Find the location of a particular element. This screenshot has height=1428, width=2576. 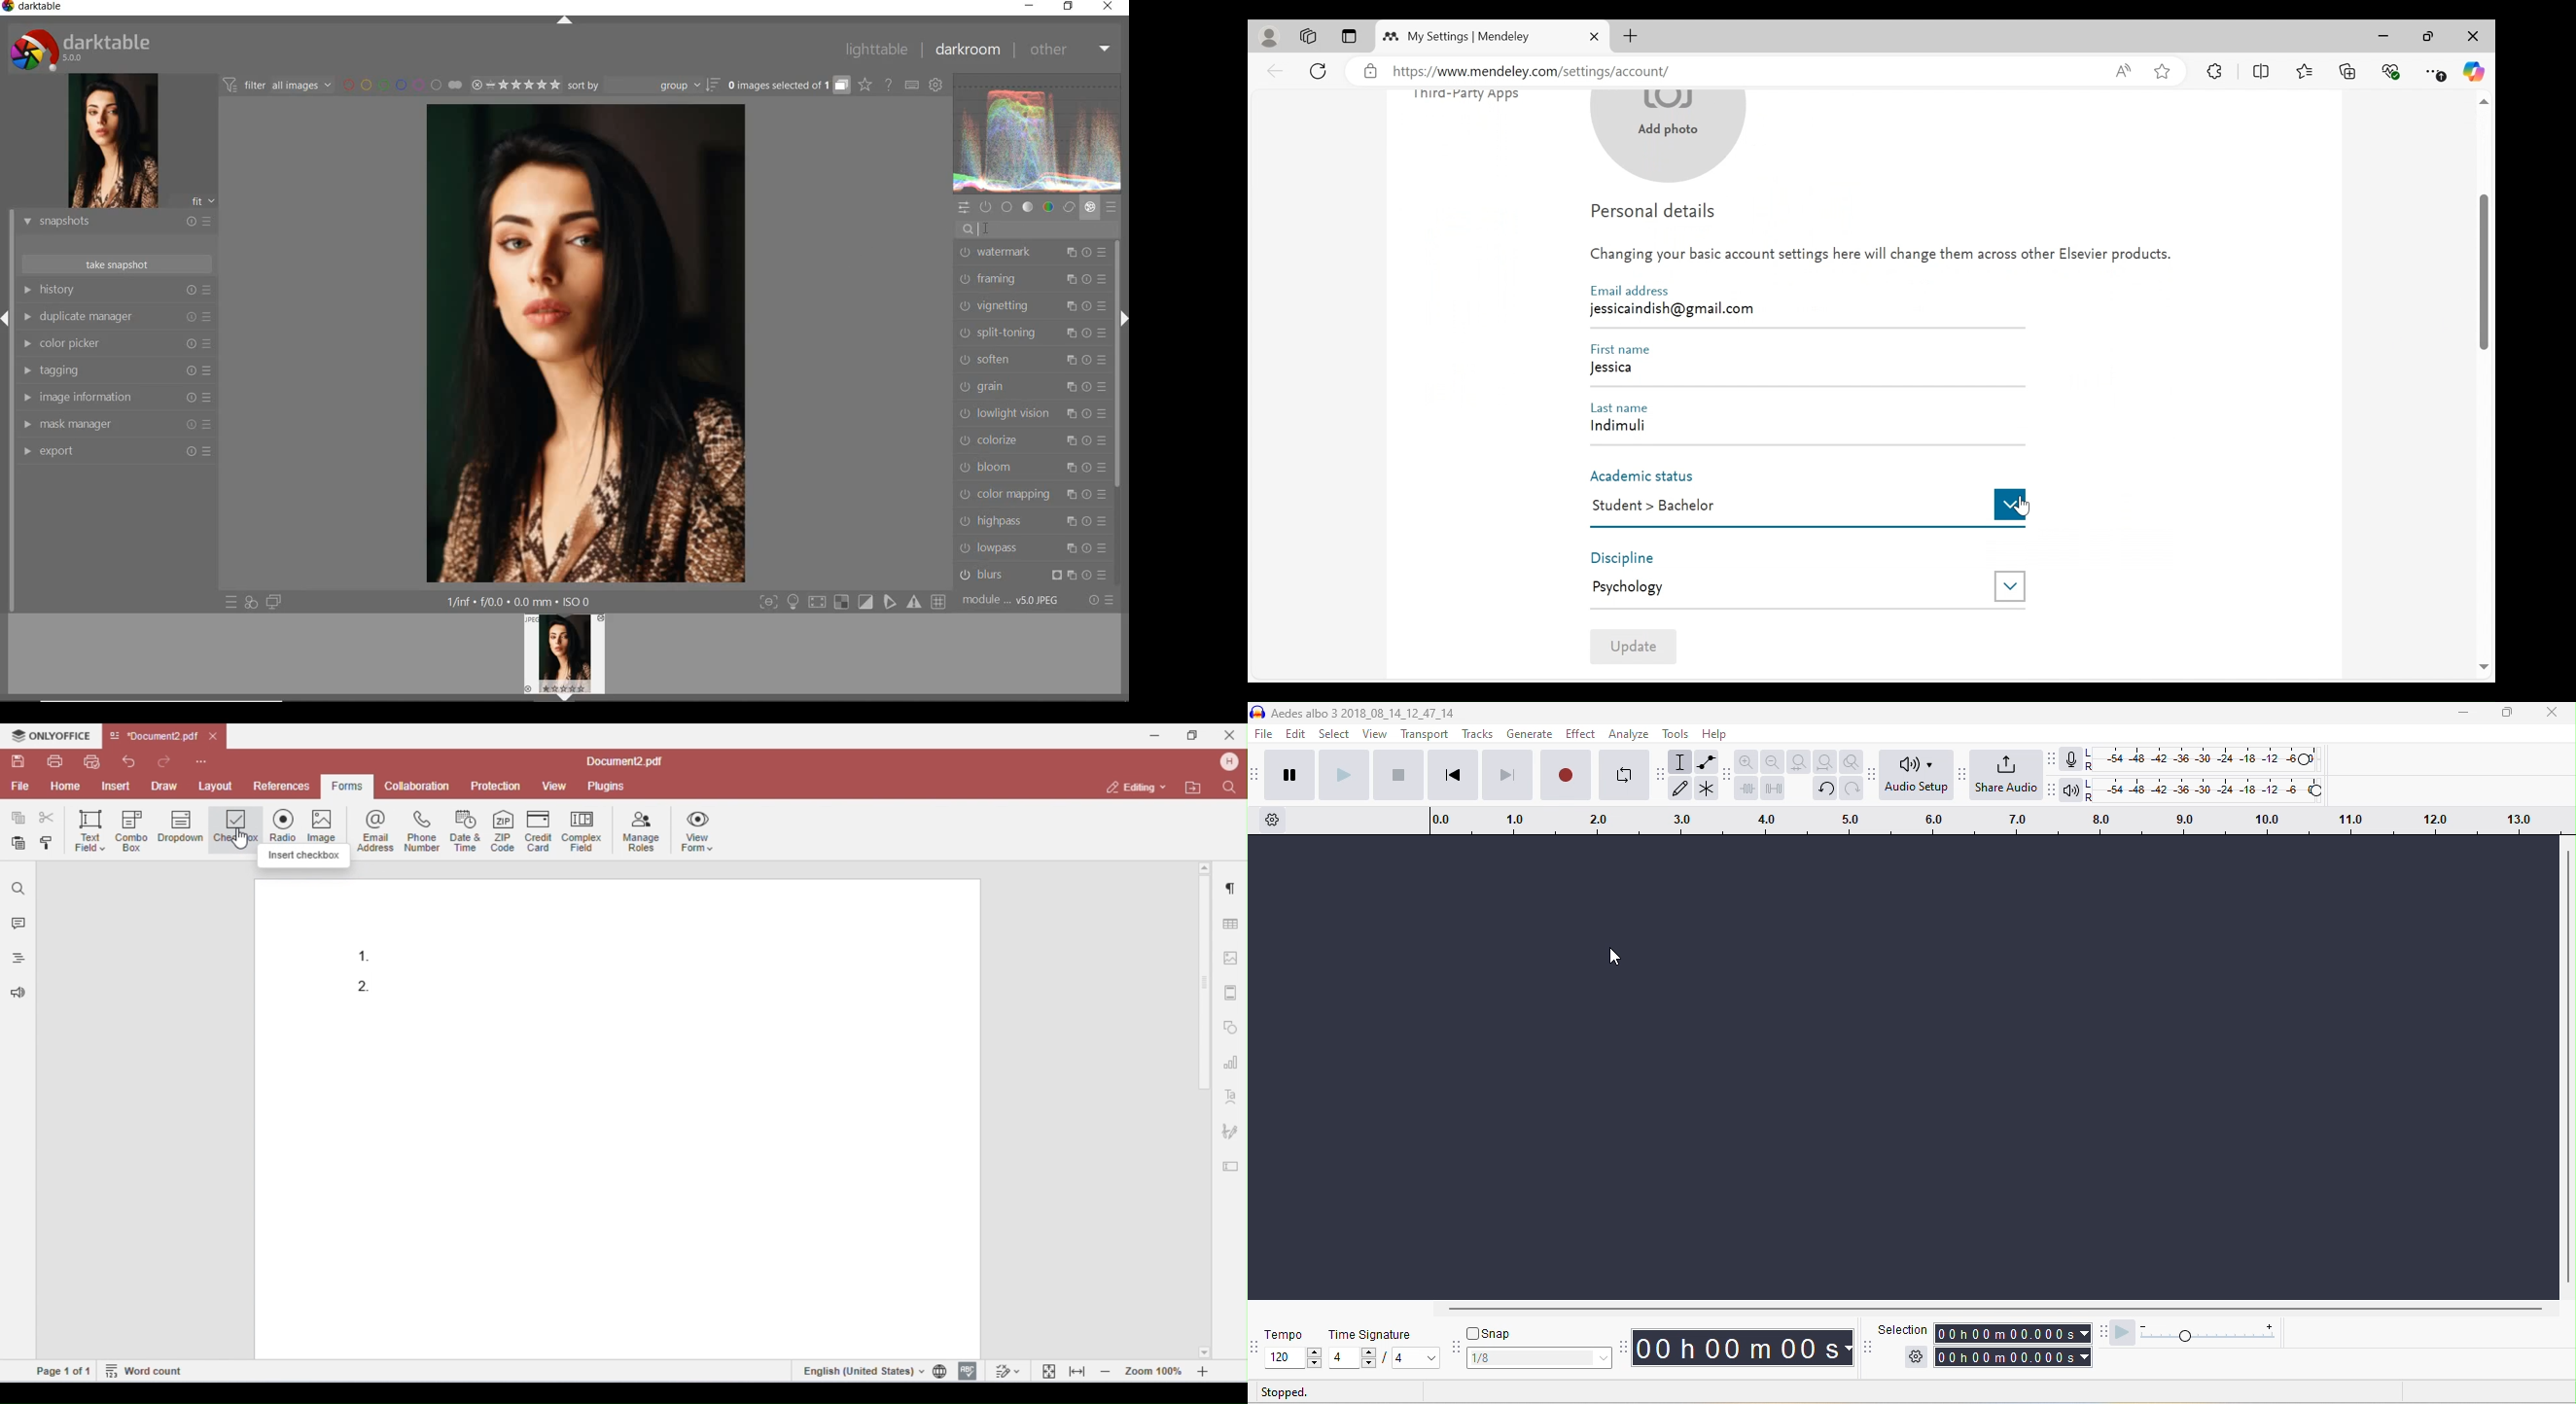

base is located at coordinates (1008, 206).